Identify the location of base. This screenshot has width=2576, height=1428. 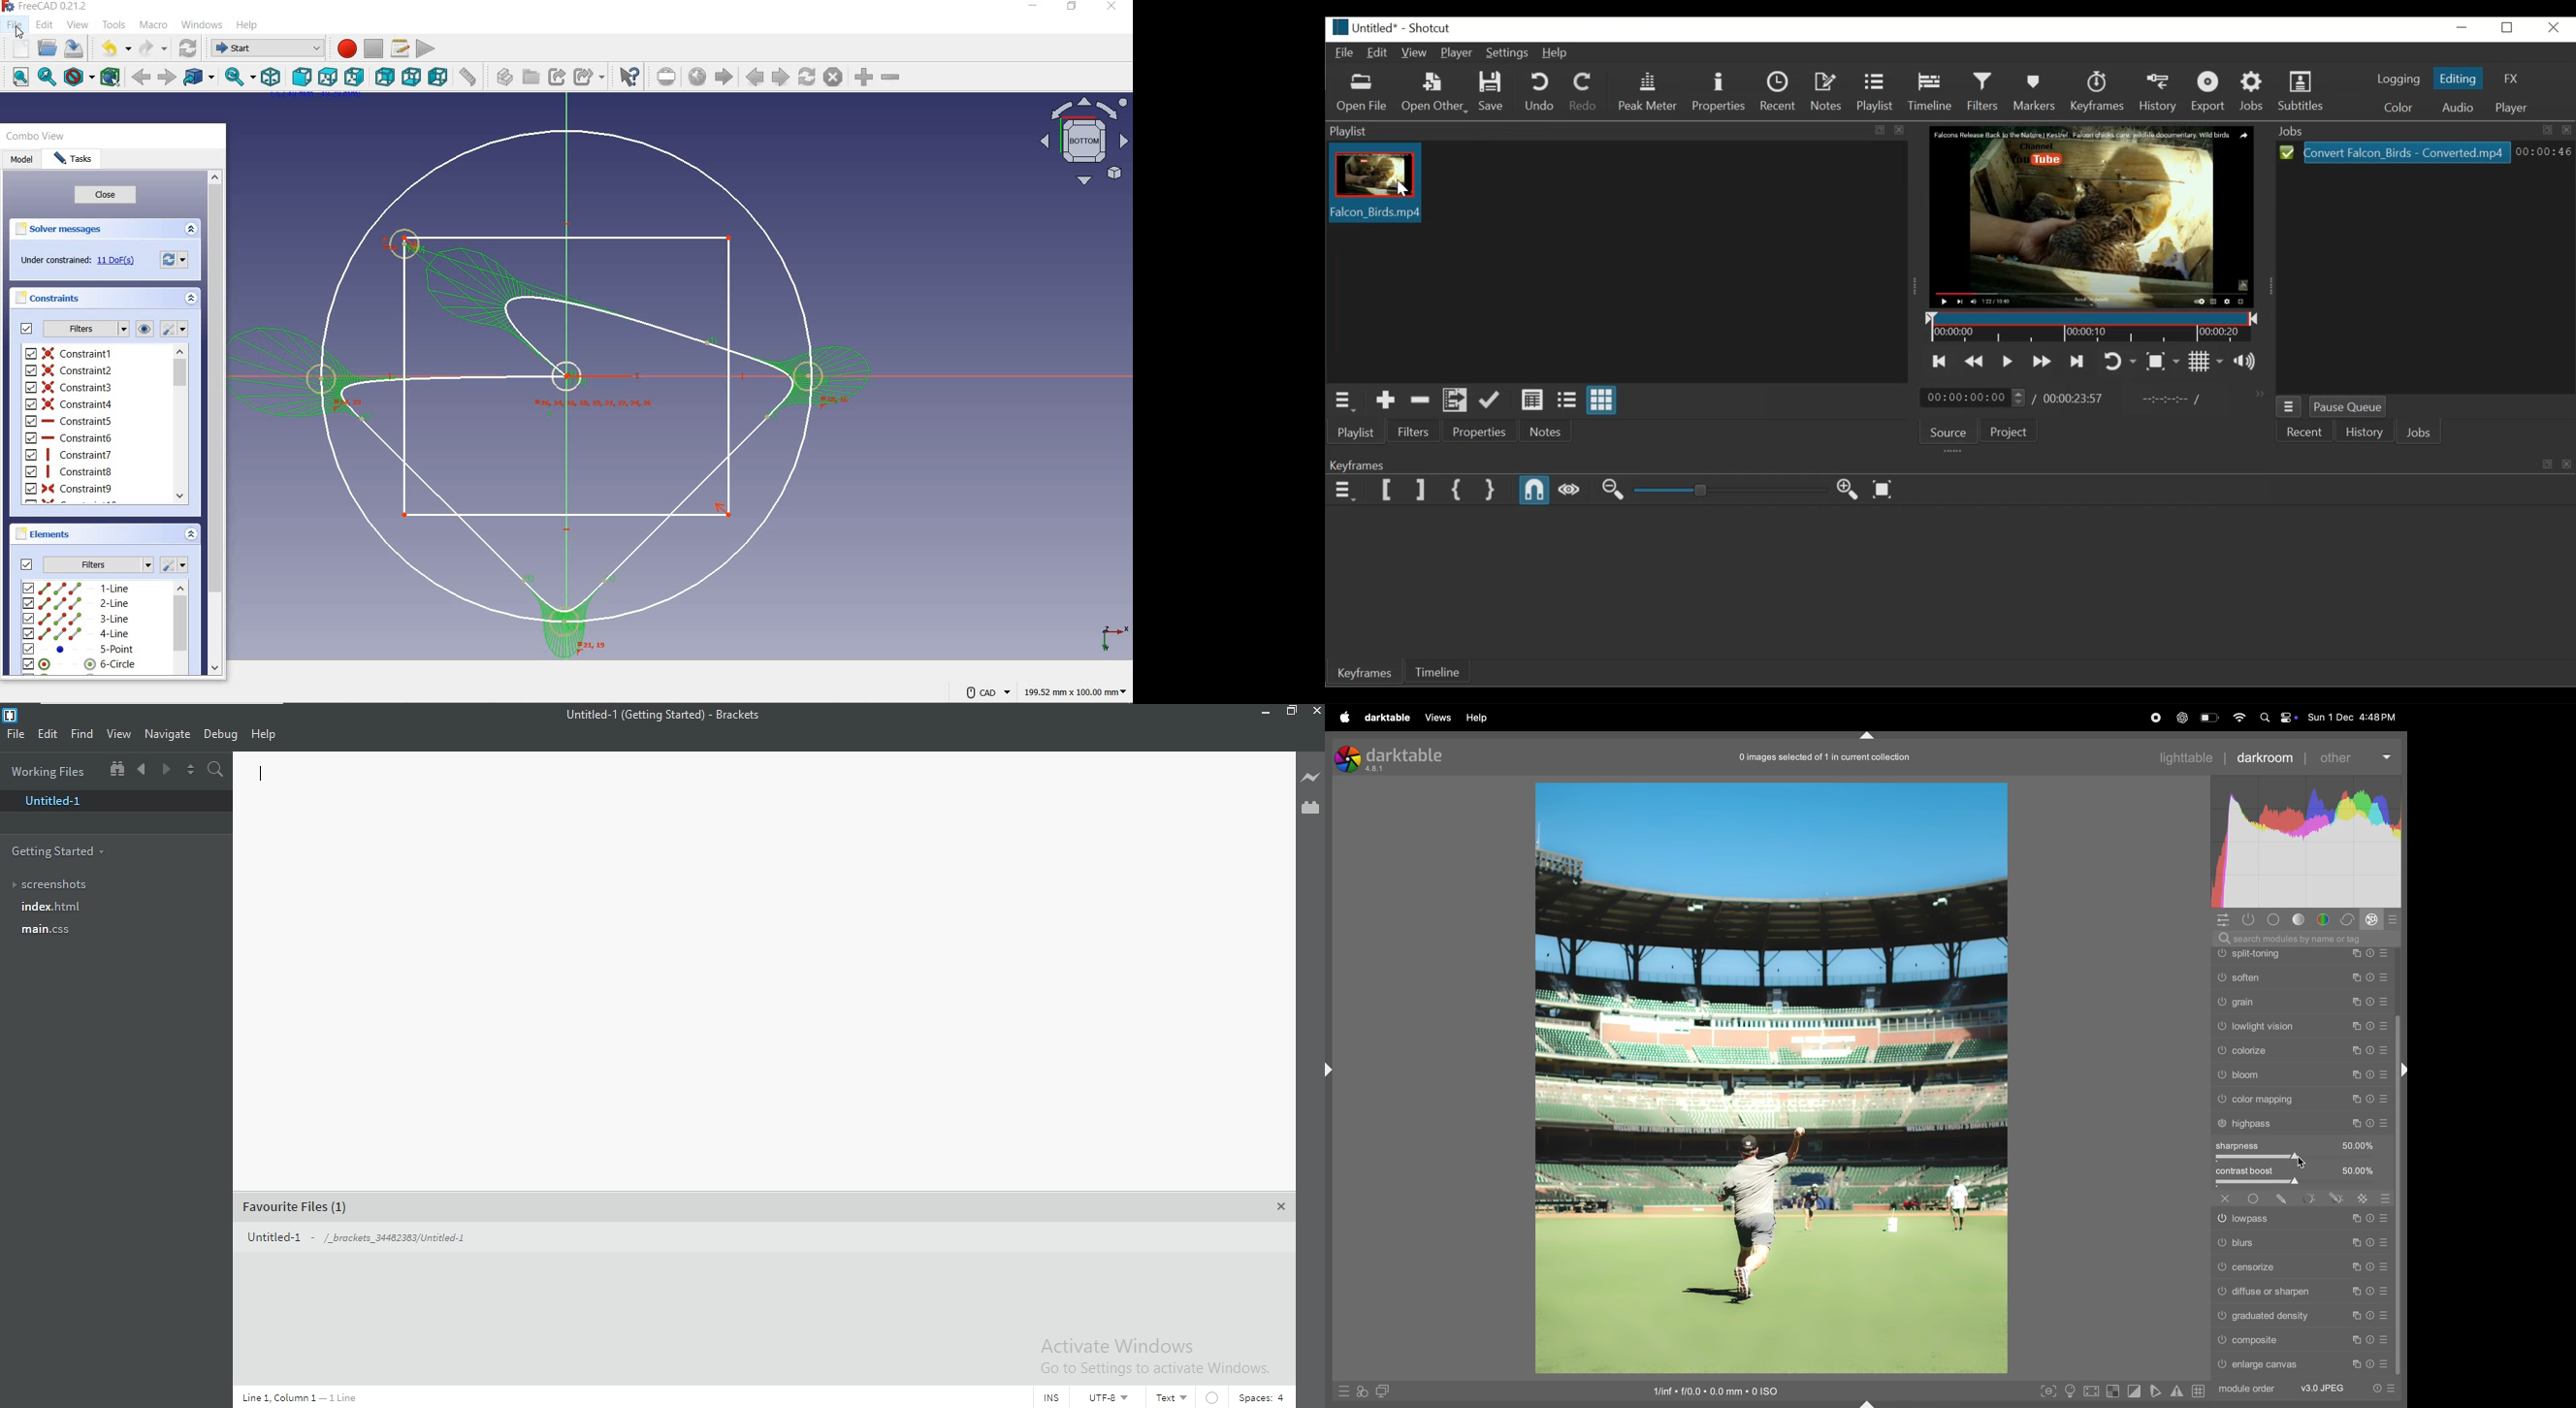
(2276, 920).